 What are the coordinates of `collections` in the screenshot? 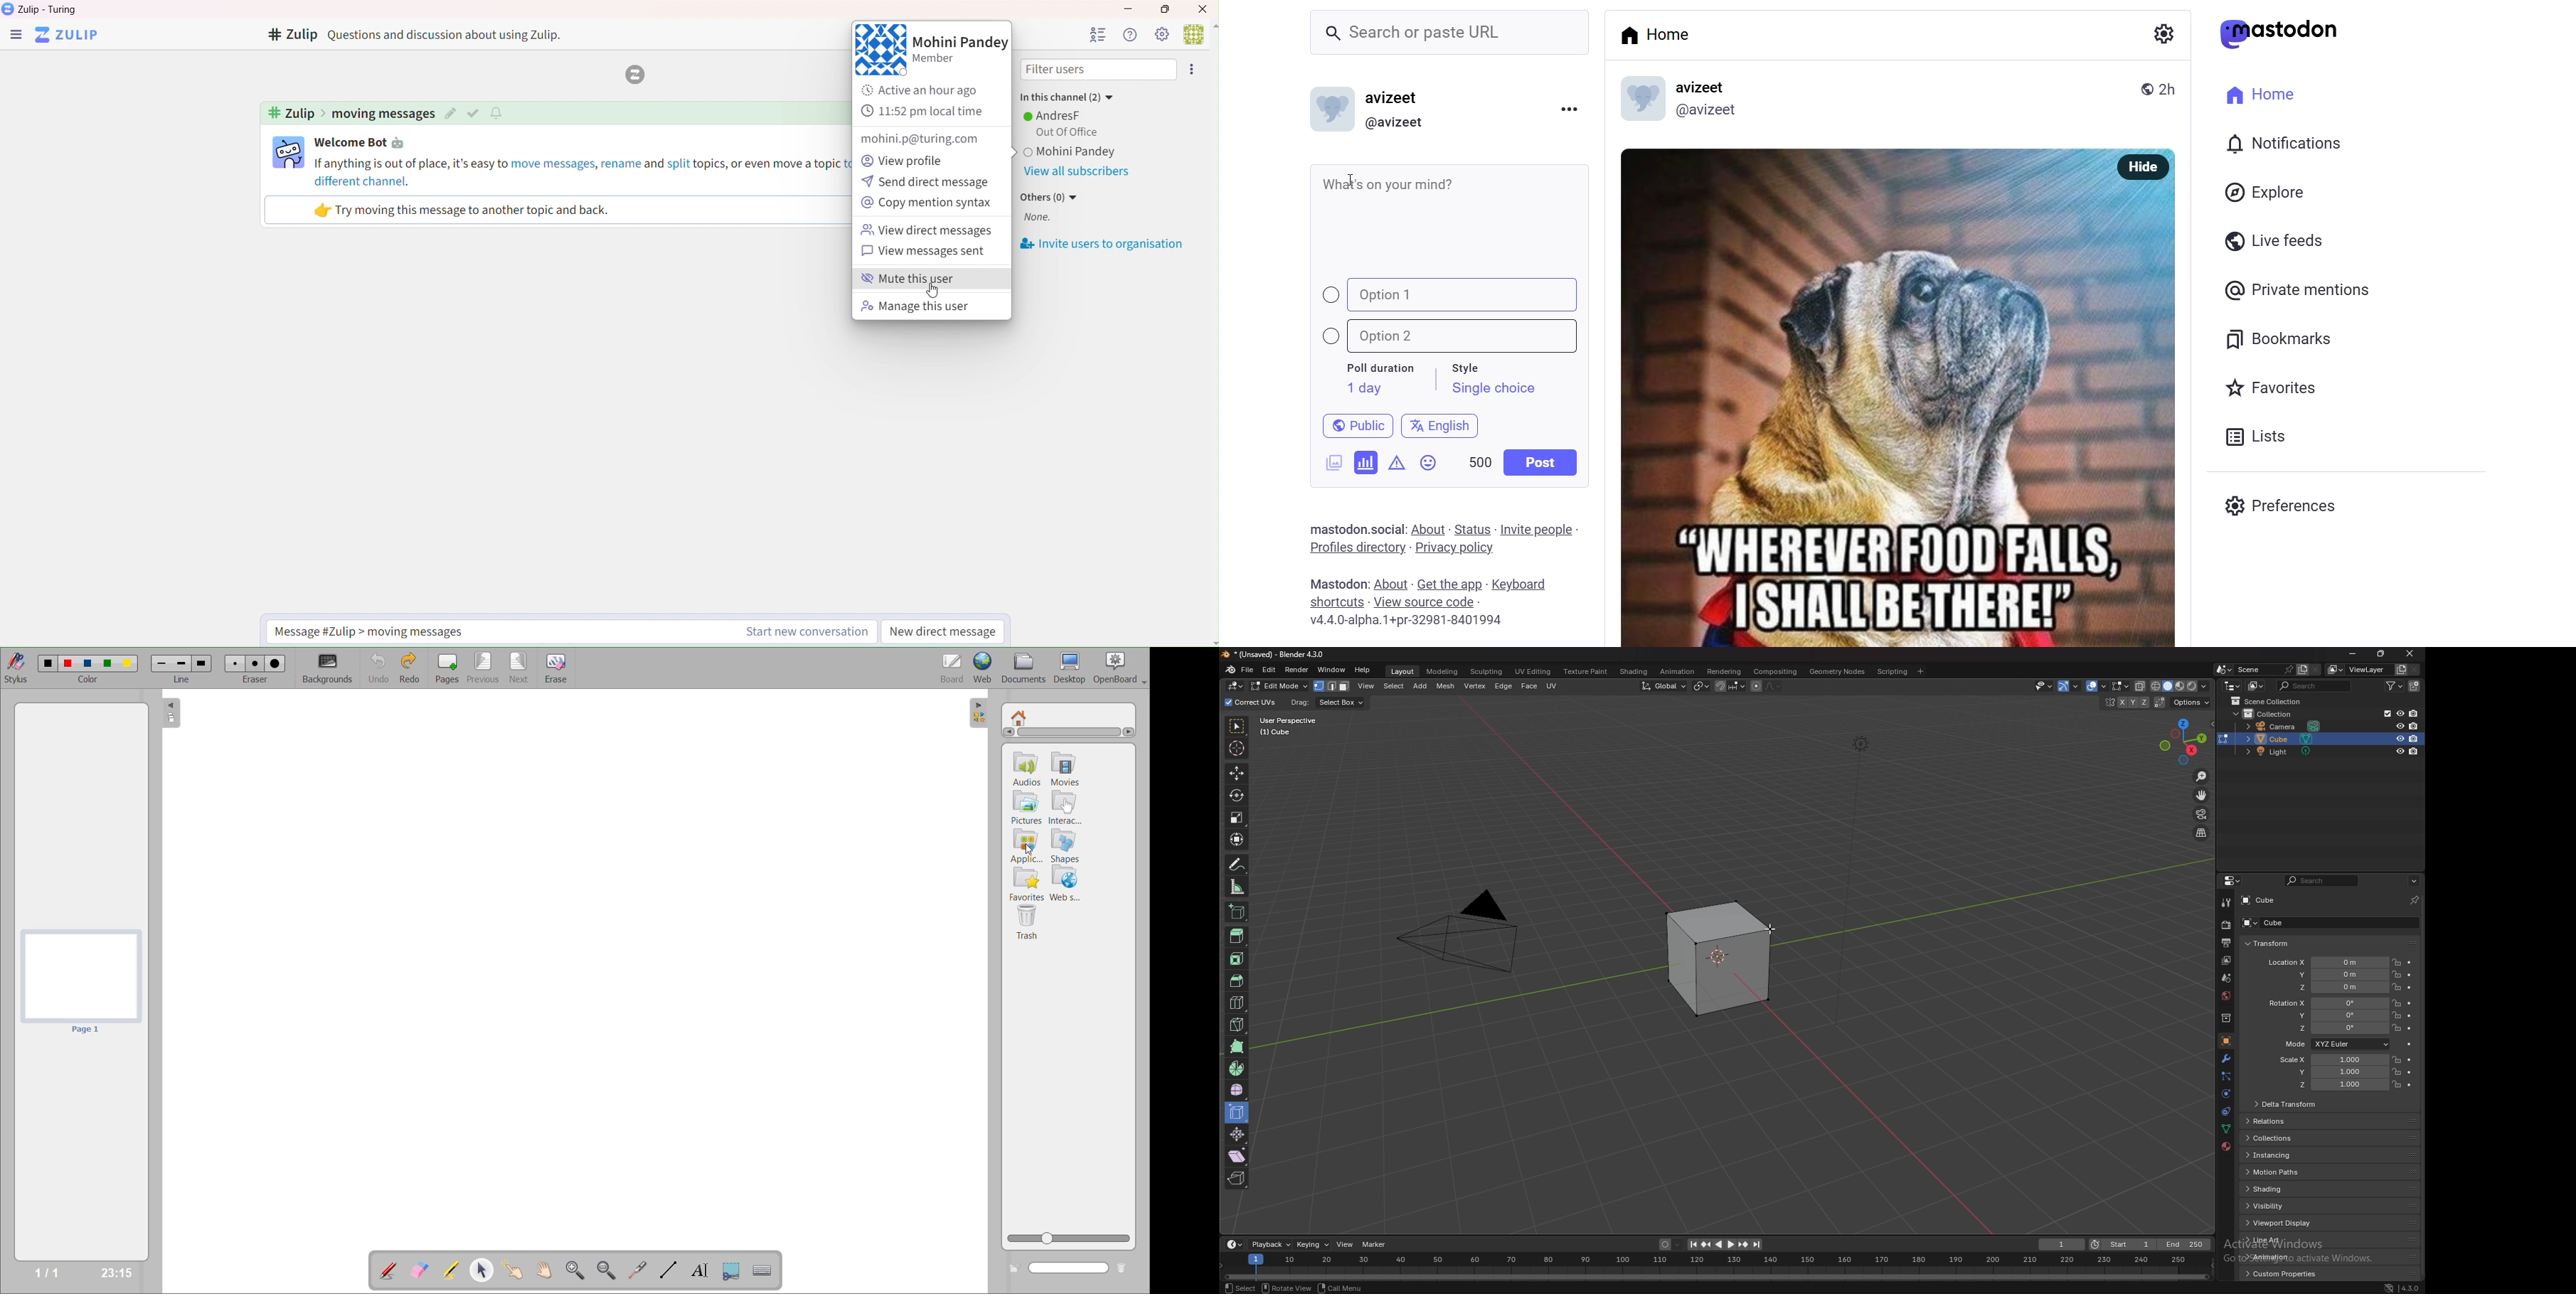 It's located at (2276, 1139).